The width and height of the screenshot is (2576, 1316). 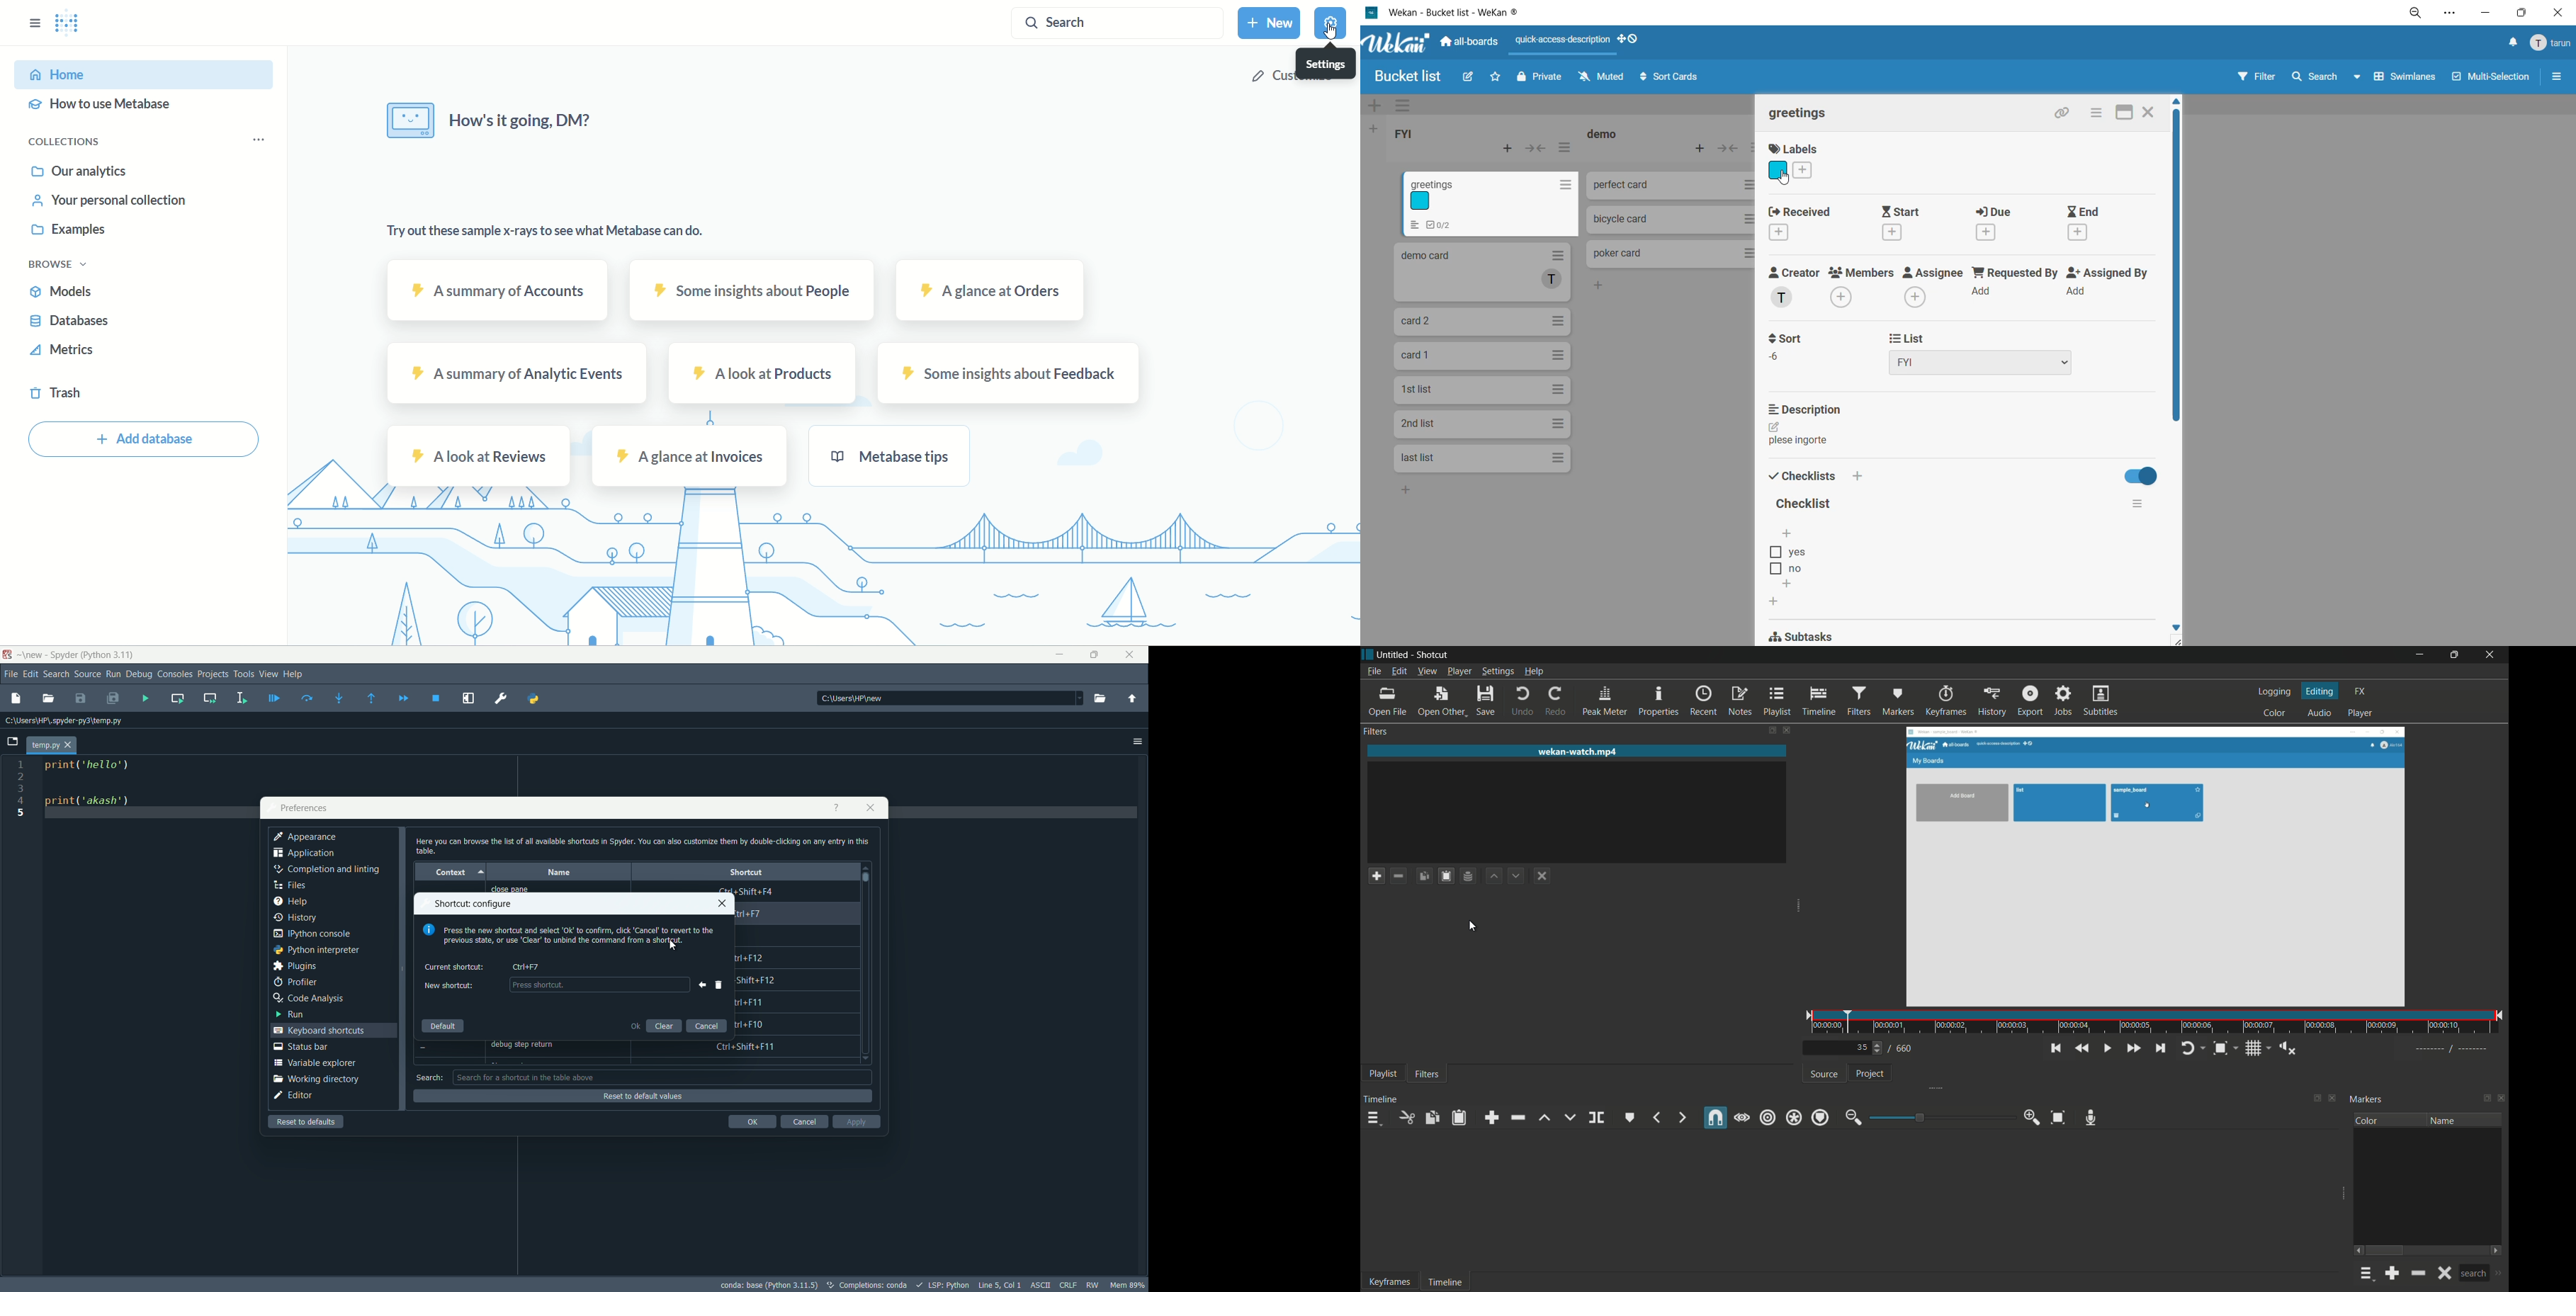 I want to click on browse directory, so click(x=1100, y=699).